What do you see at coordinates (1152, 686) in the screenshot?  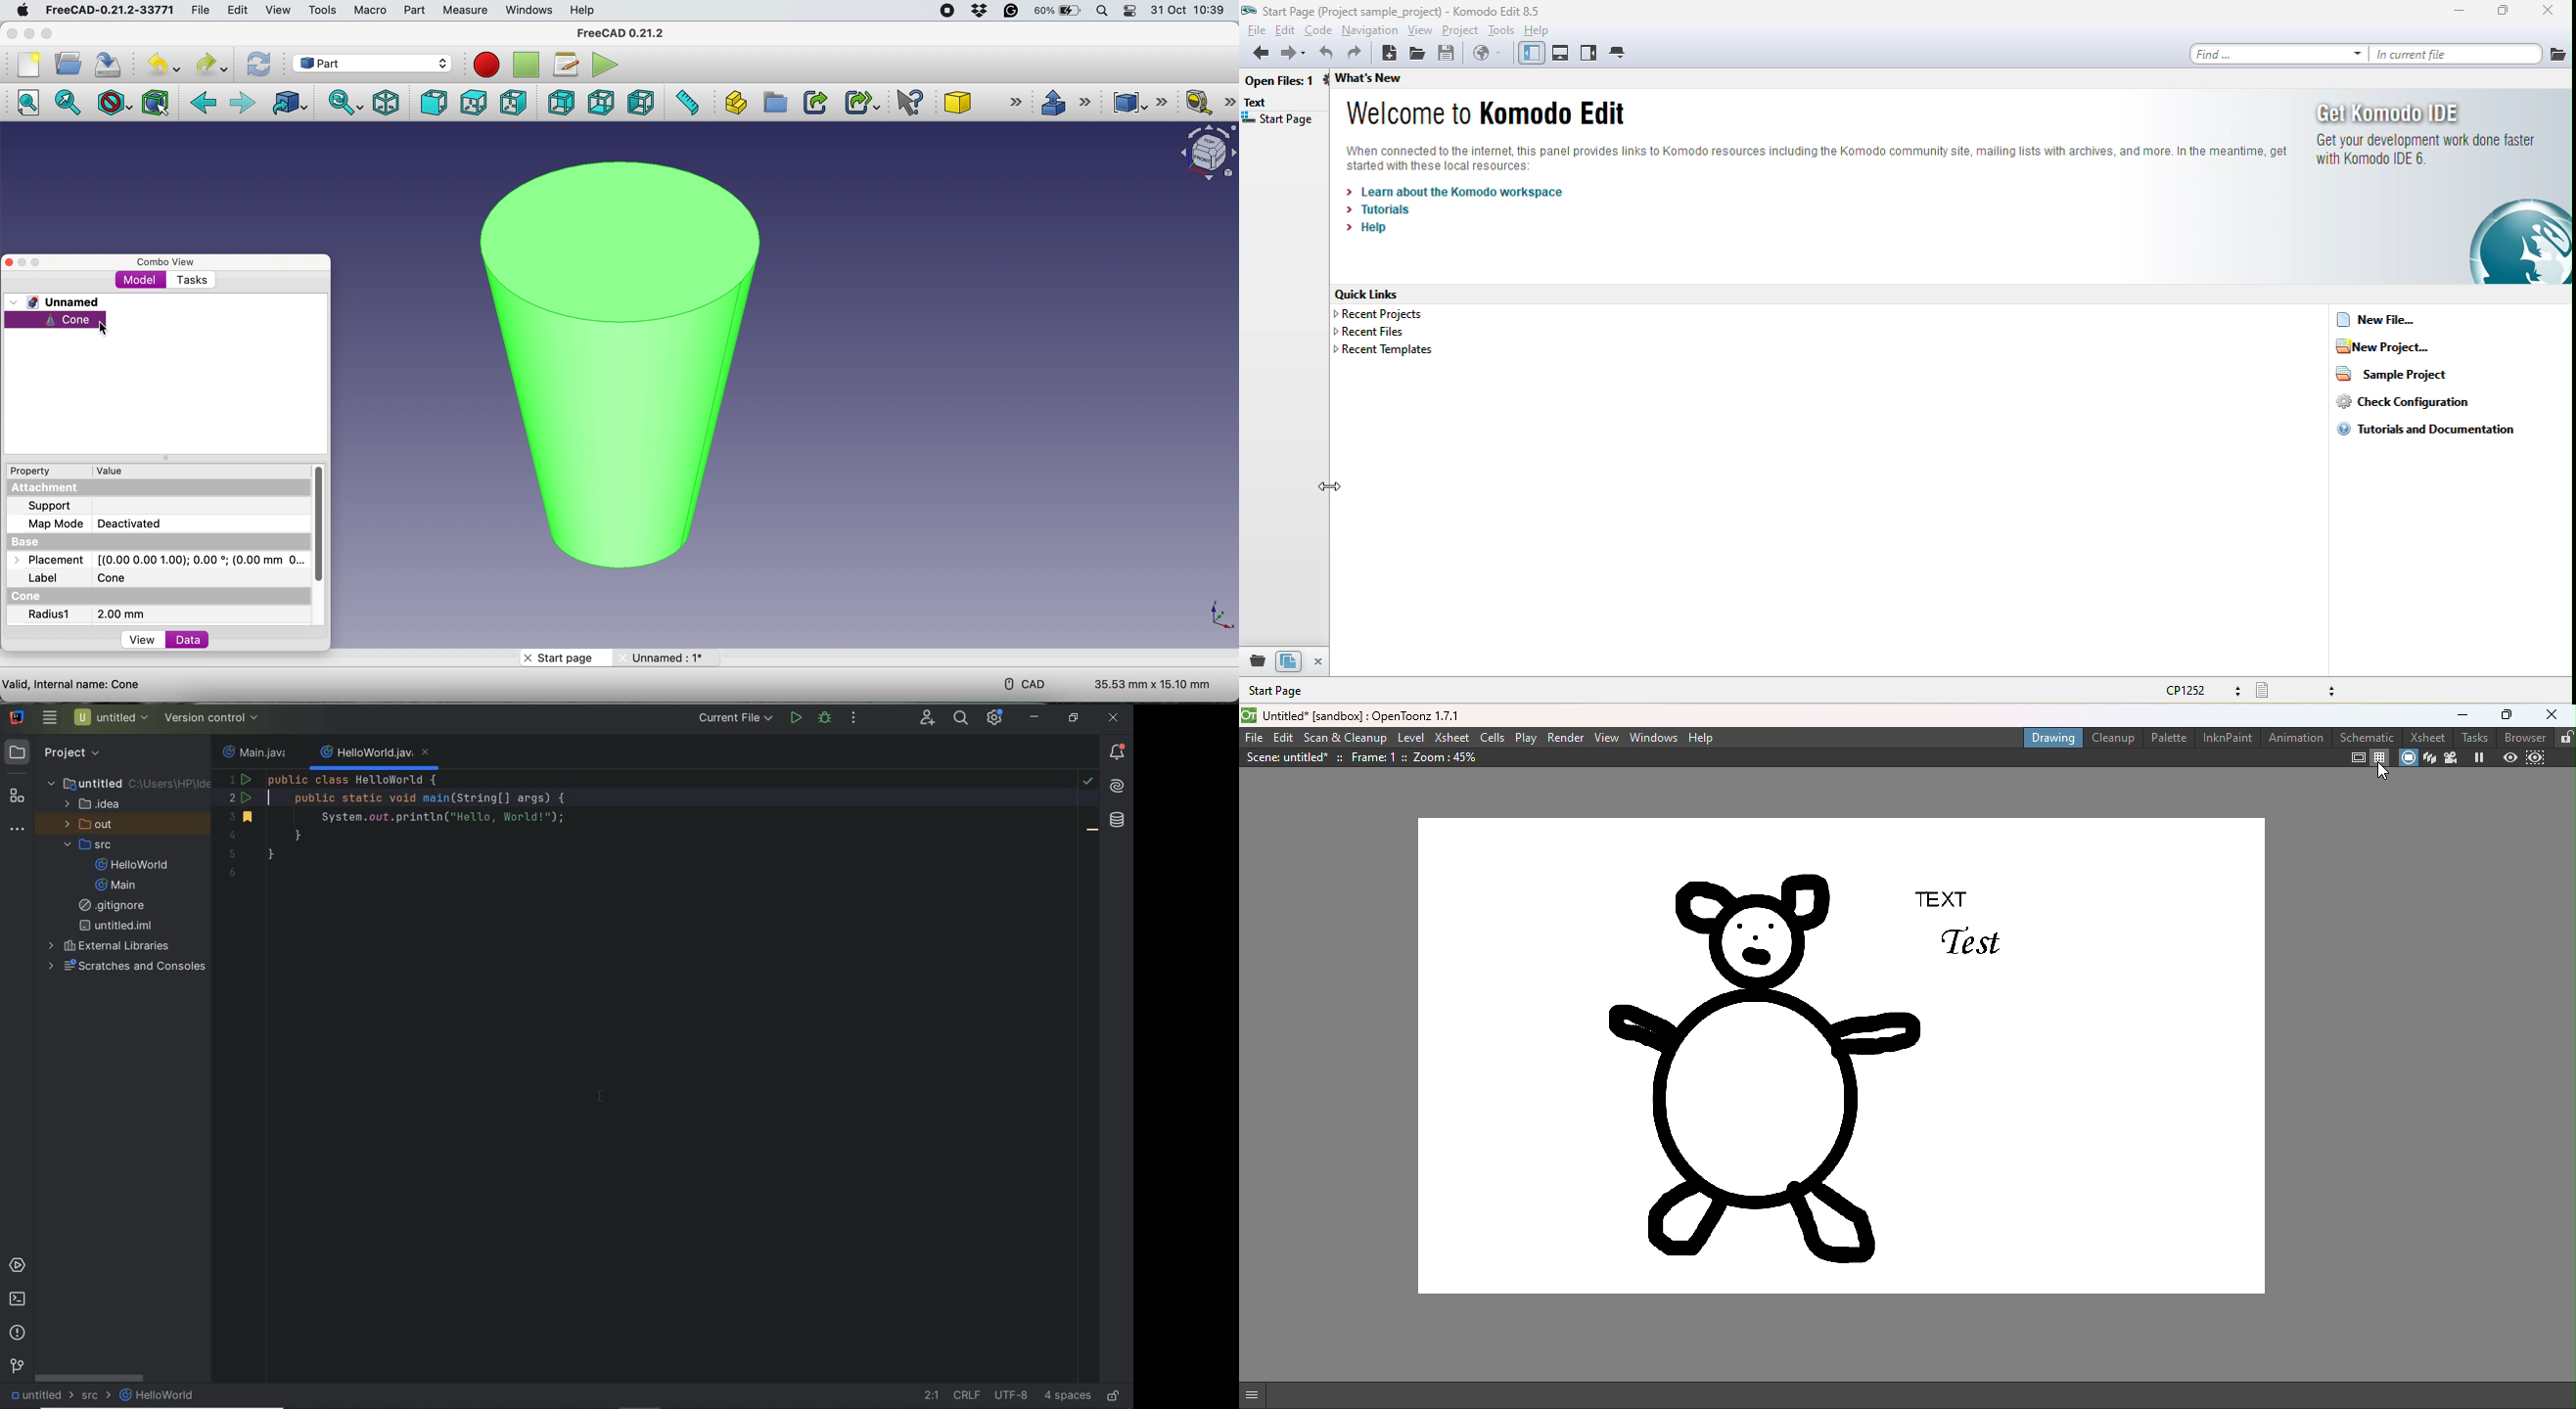 I see `35.53 mm x 15.10 mm` at bounding box center [1152, 686].